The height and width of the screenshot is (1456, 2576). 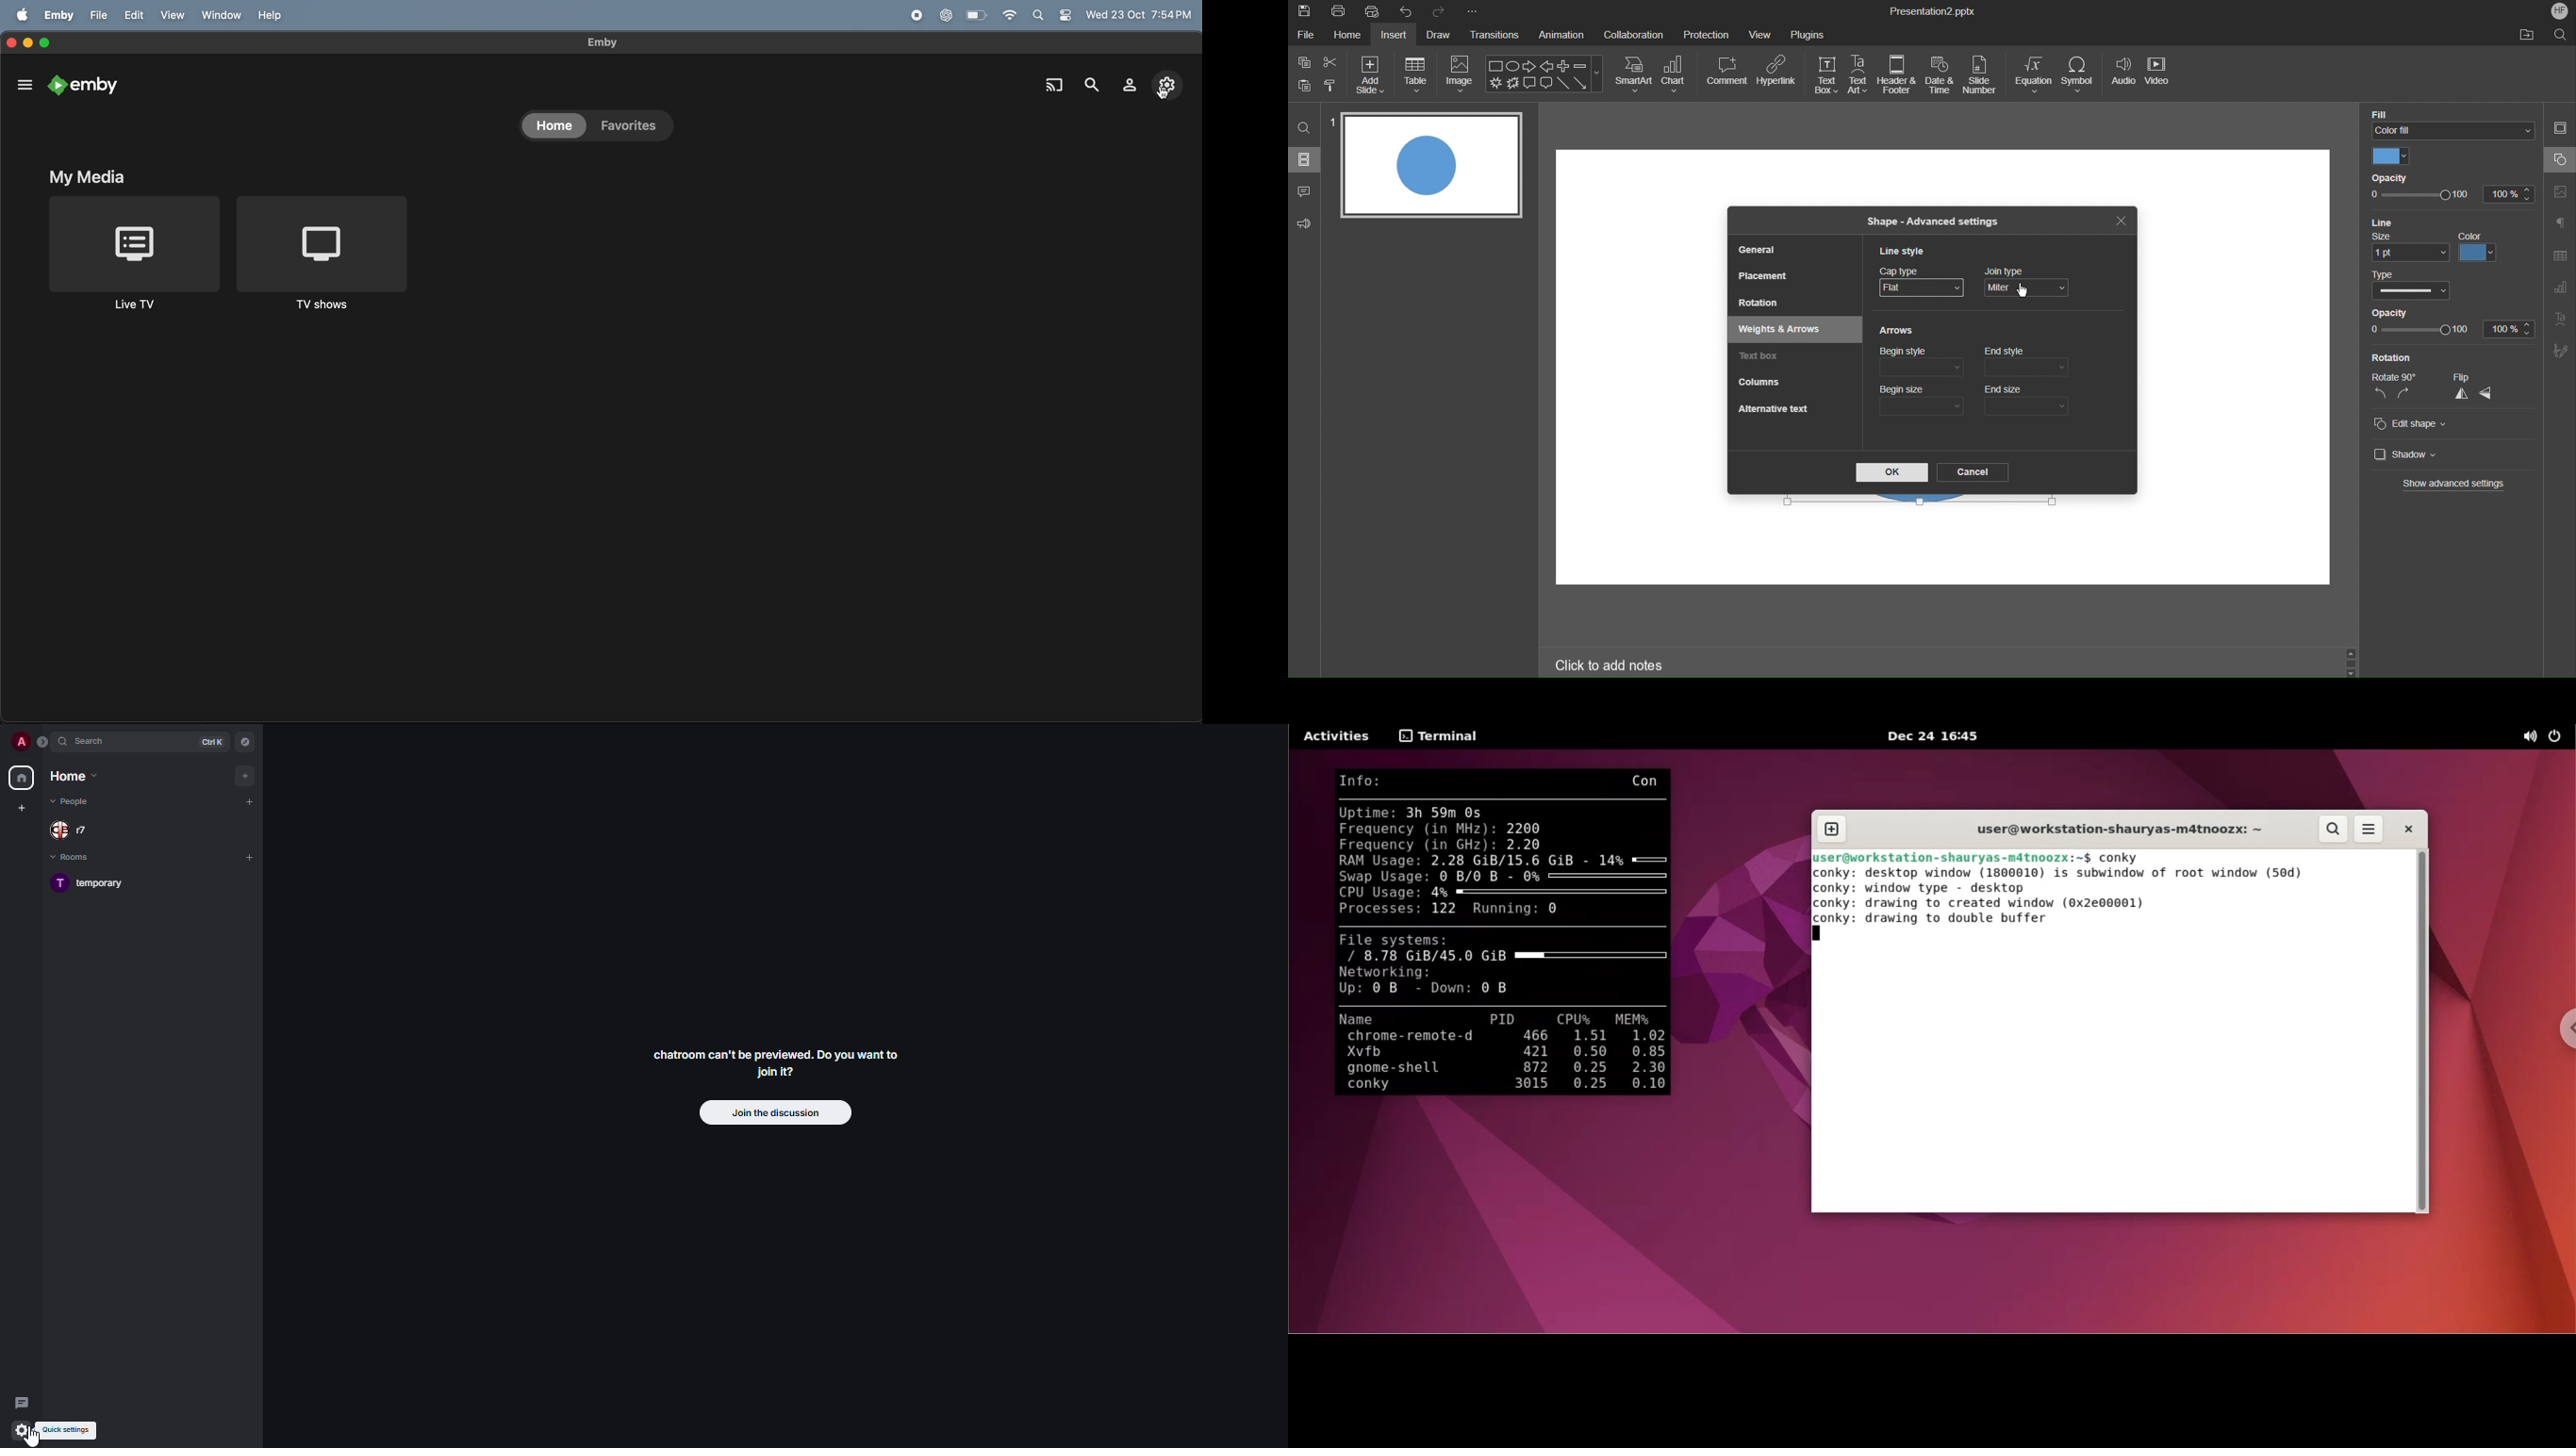 I want to click on 100%, so click(x=2506, y=195).